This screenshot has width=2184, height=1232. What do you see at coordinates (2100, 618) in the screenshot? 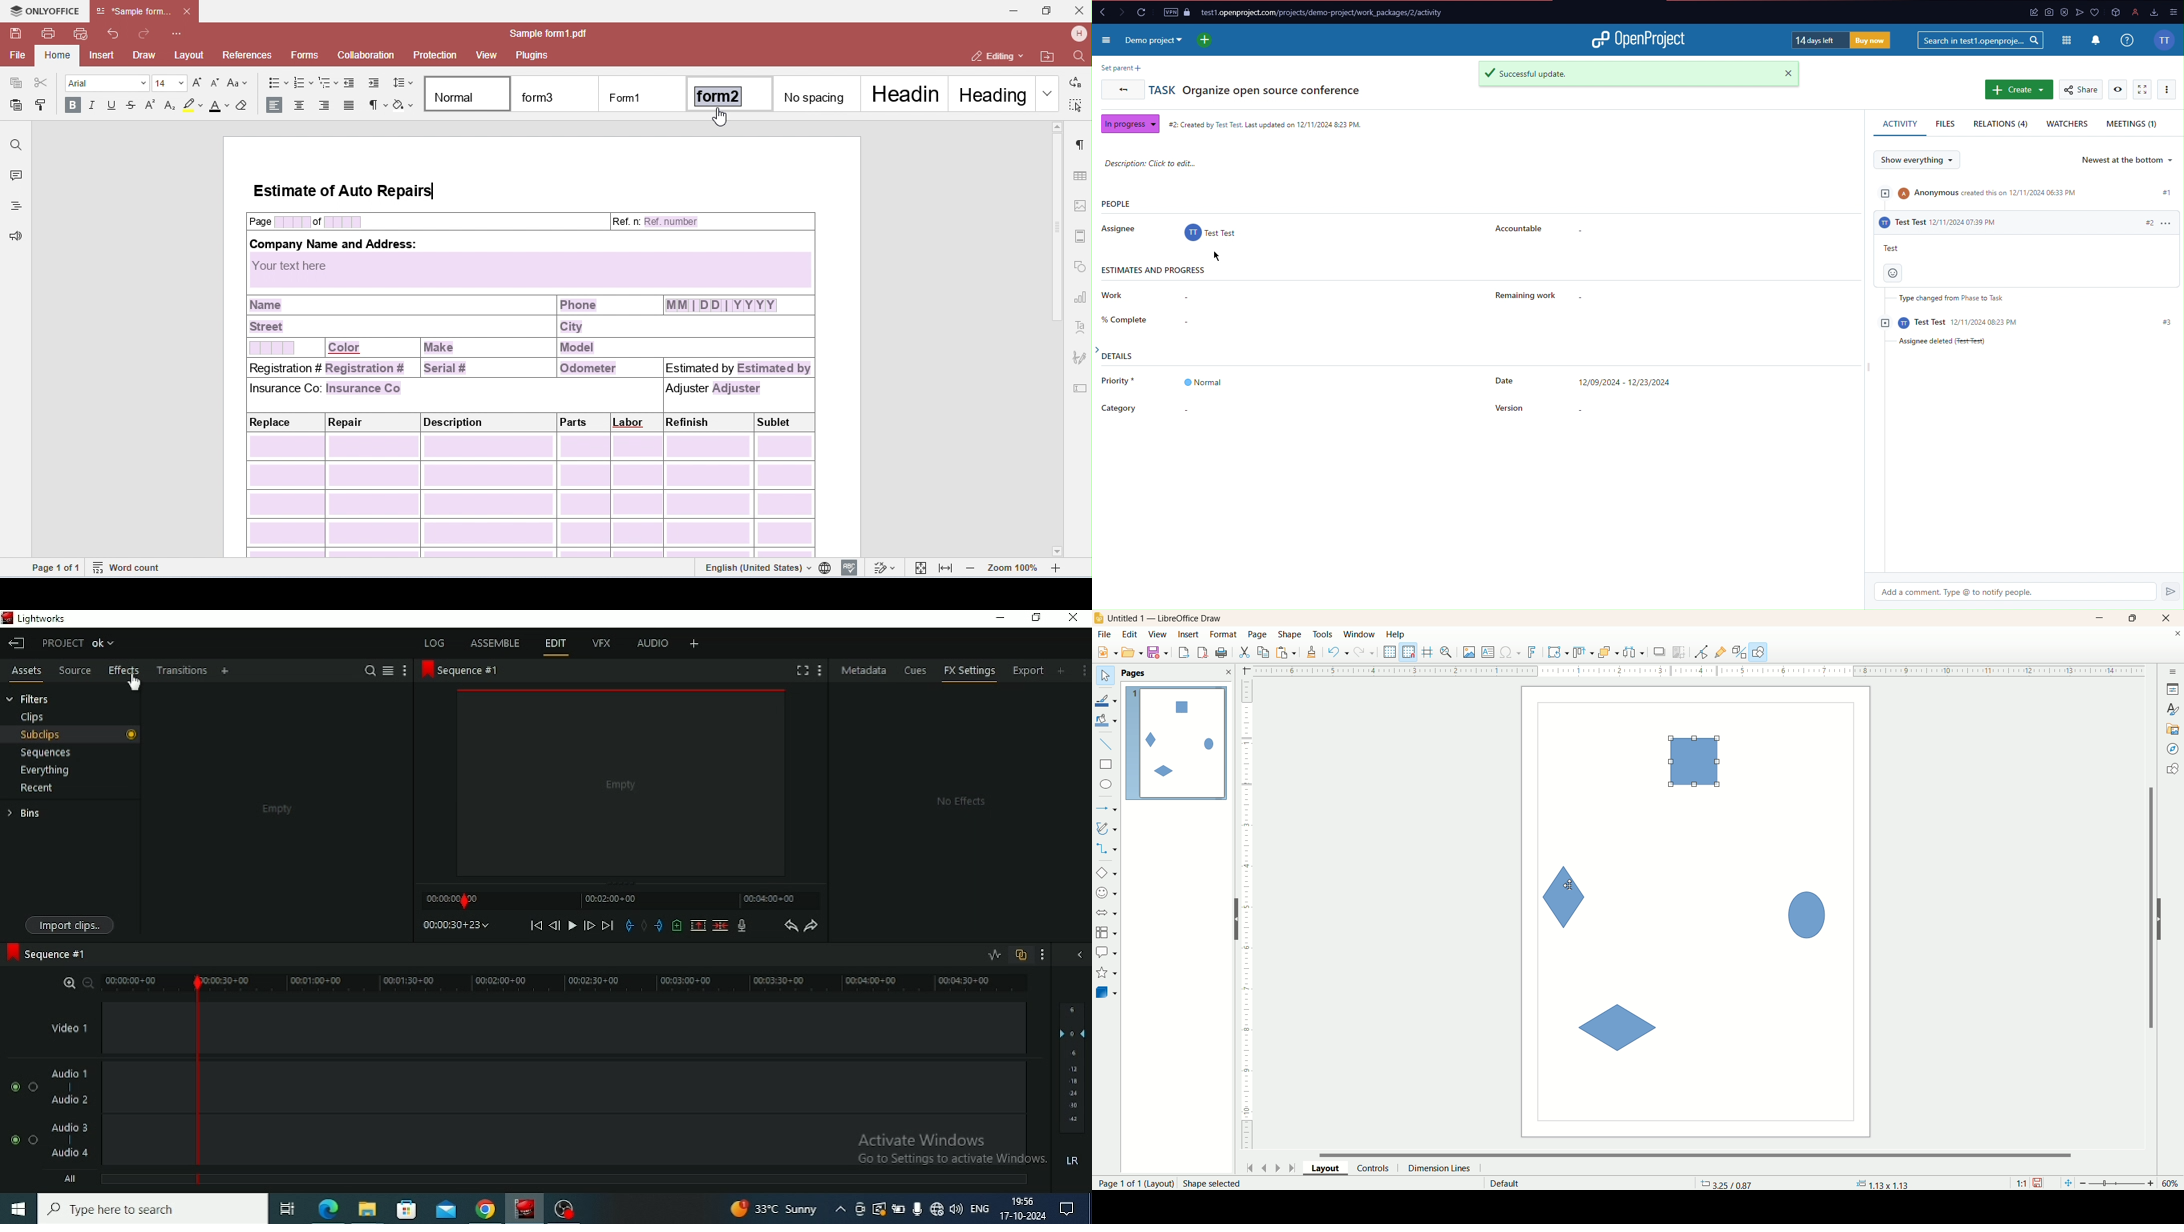
I see `minimize` at bounding box center [2100, 618].